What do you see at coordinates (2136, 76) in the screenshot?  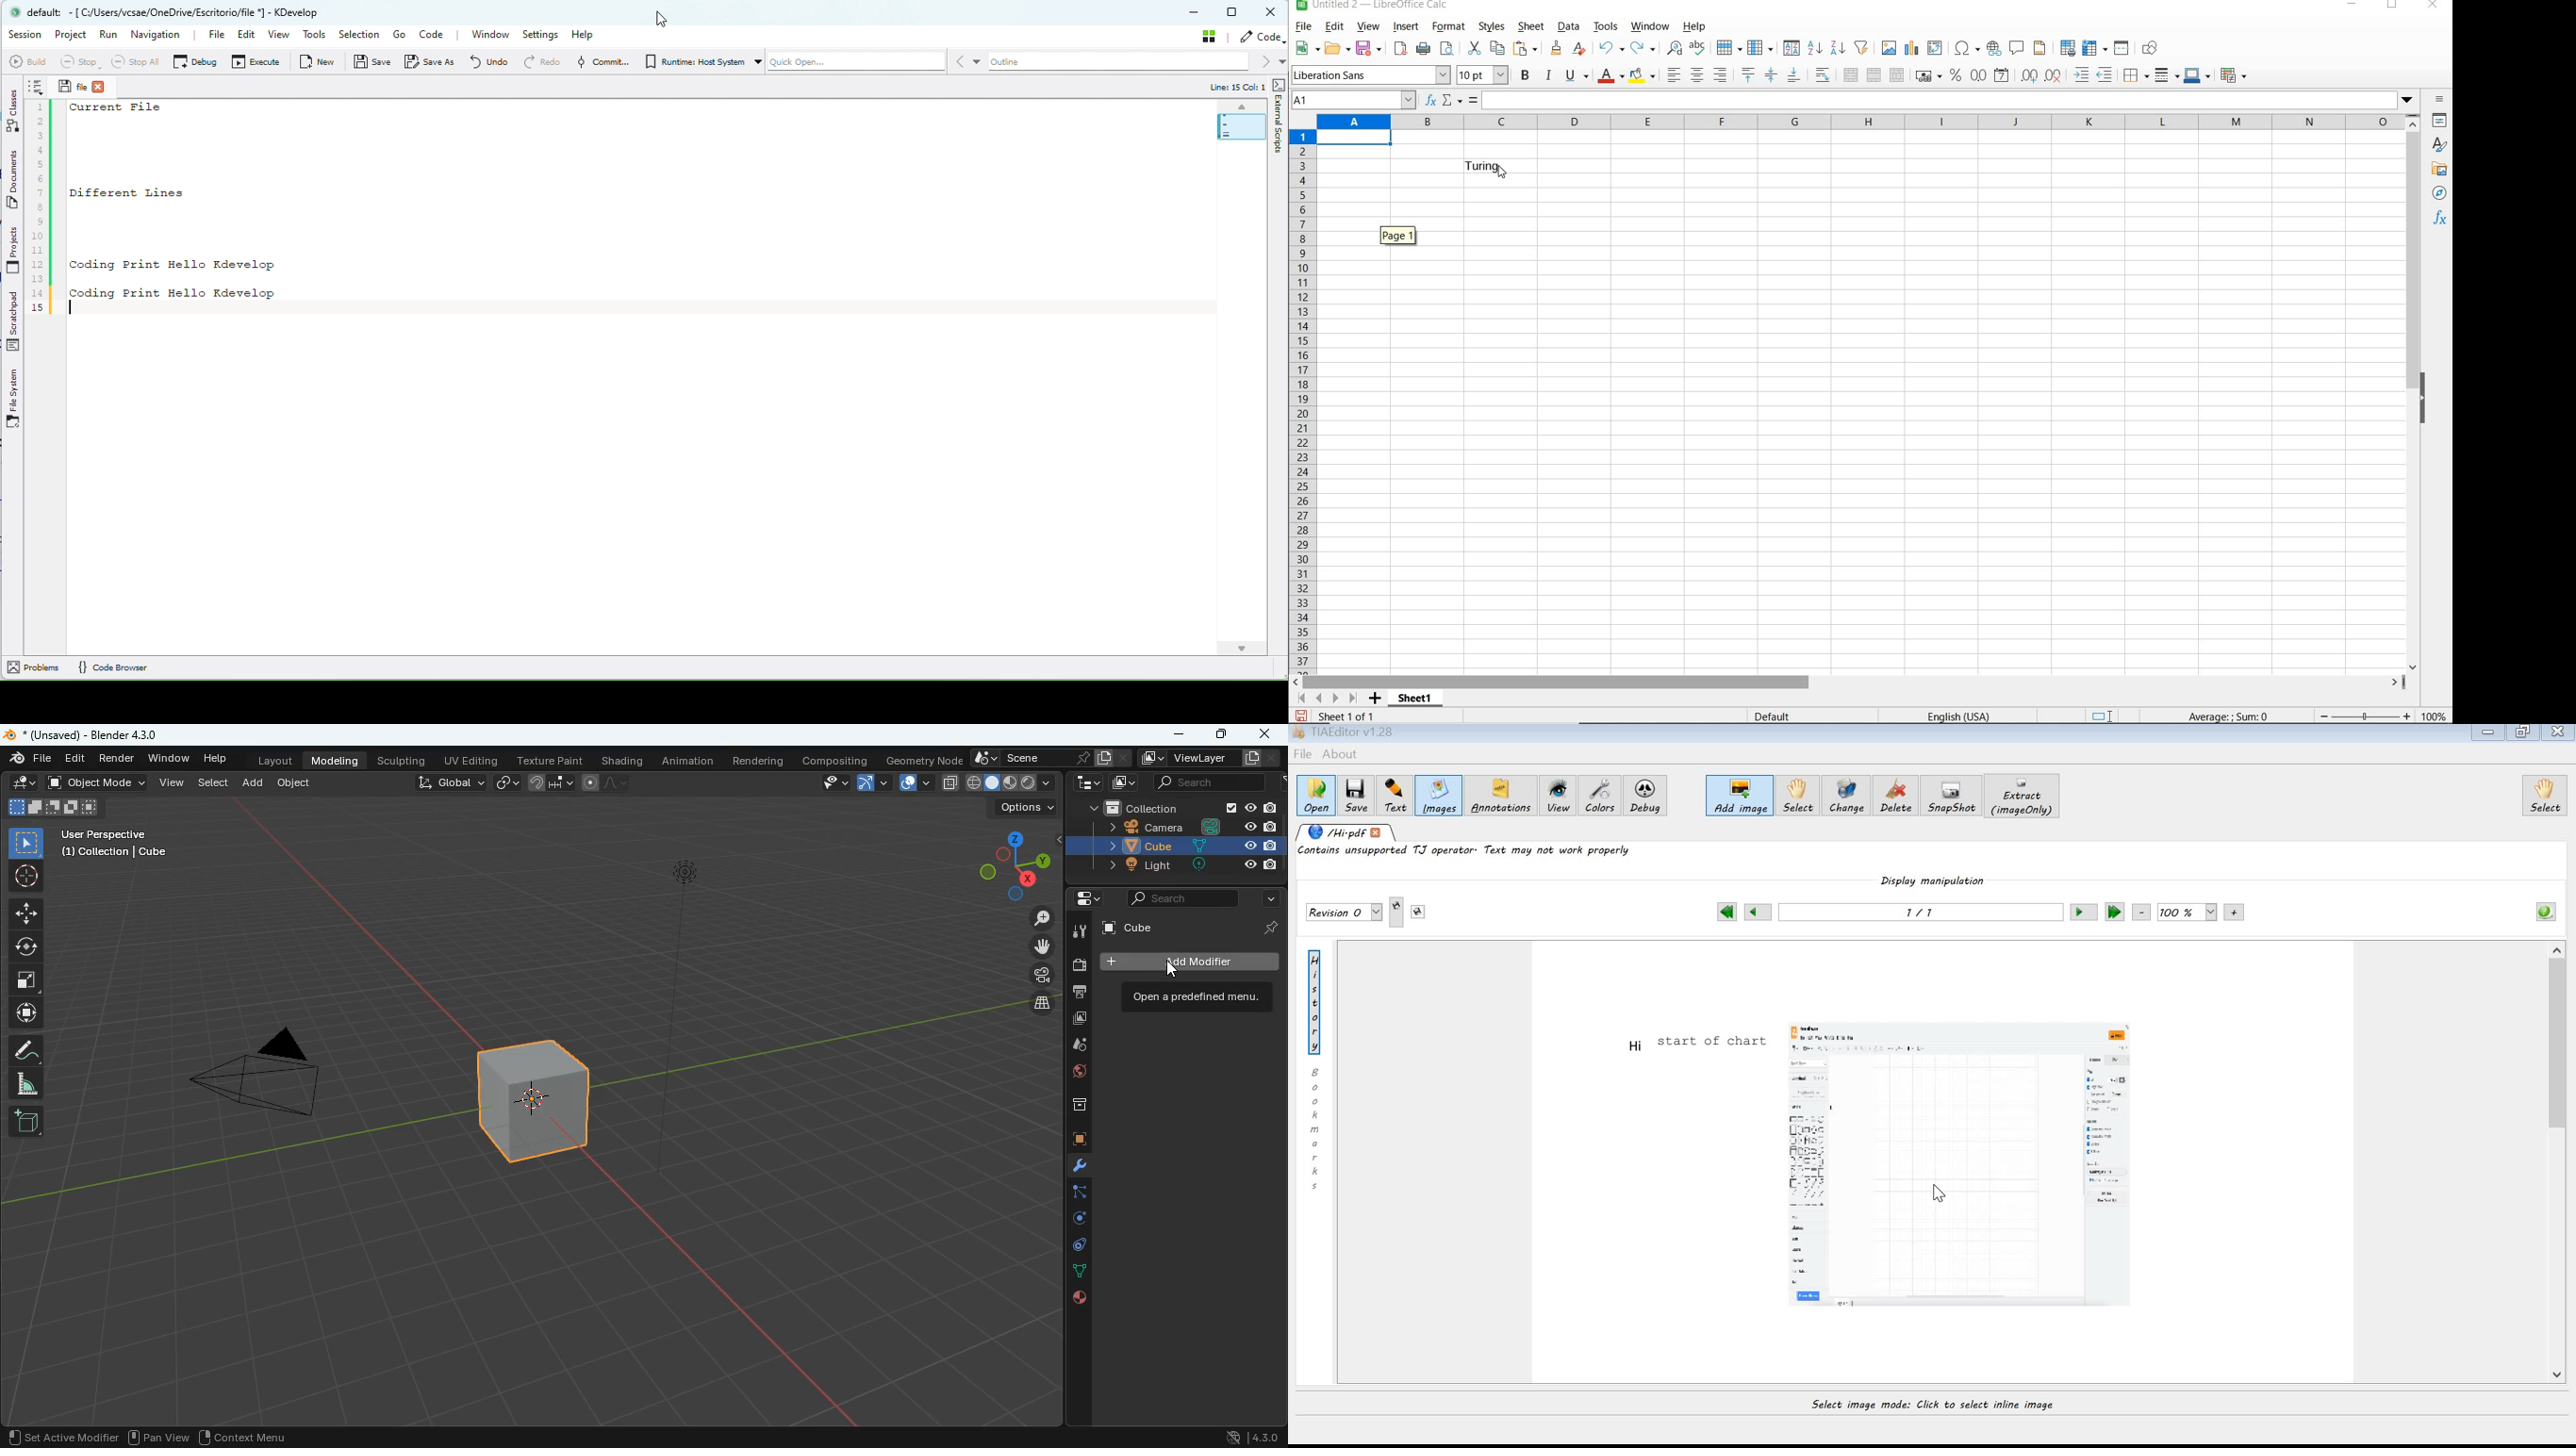 I see `BORDERS` at bounding box center [2136, 76].